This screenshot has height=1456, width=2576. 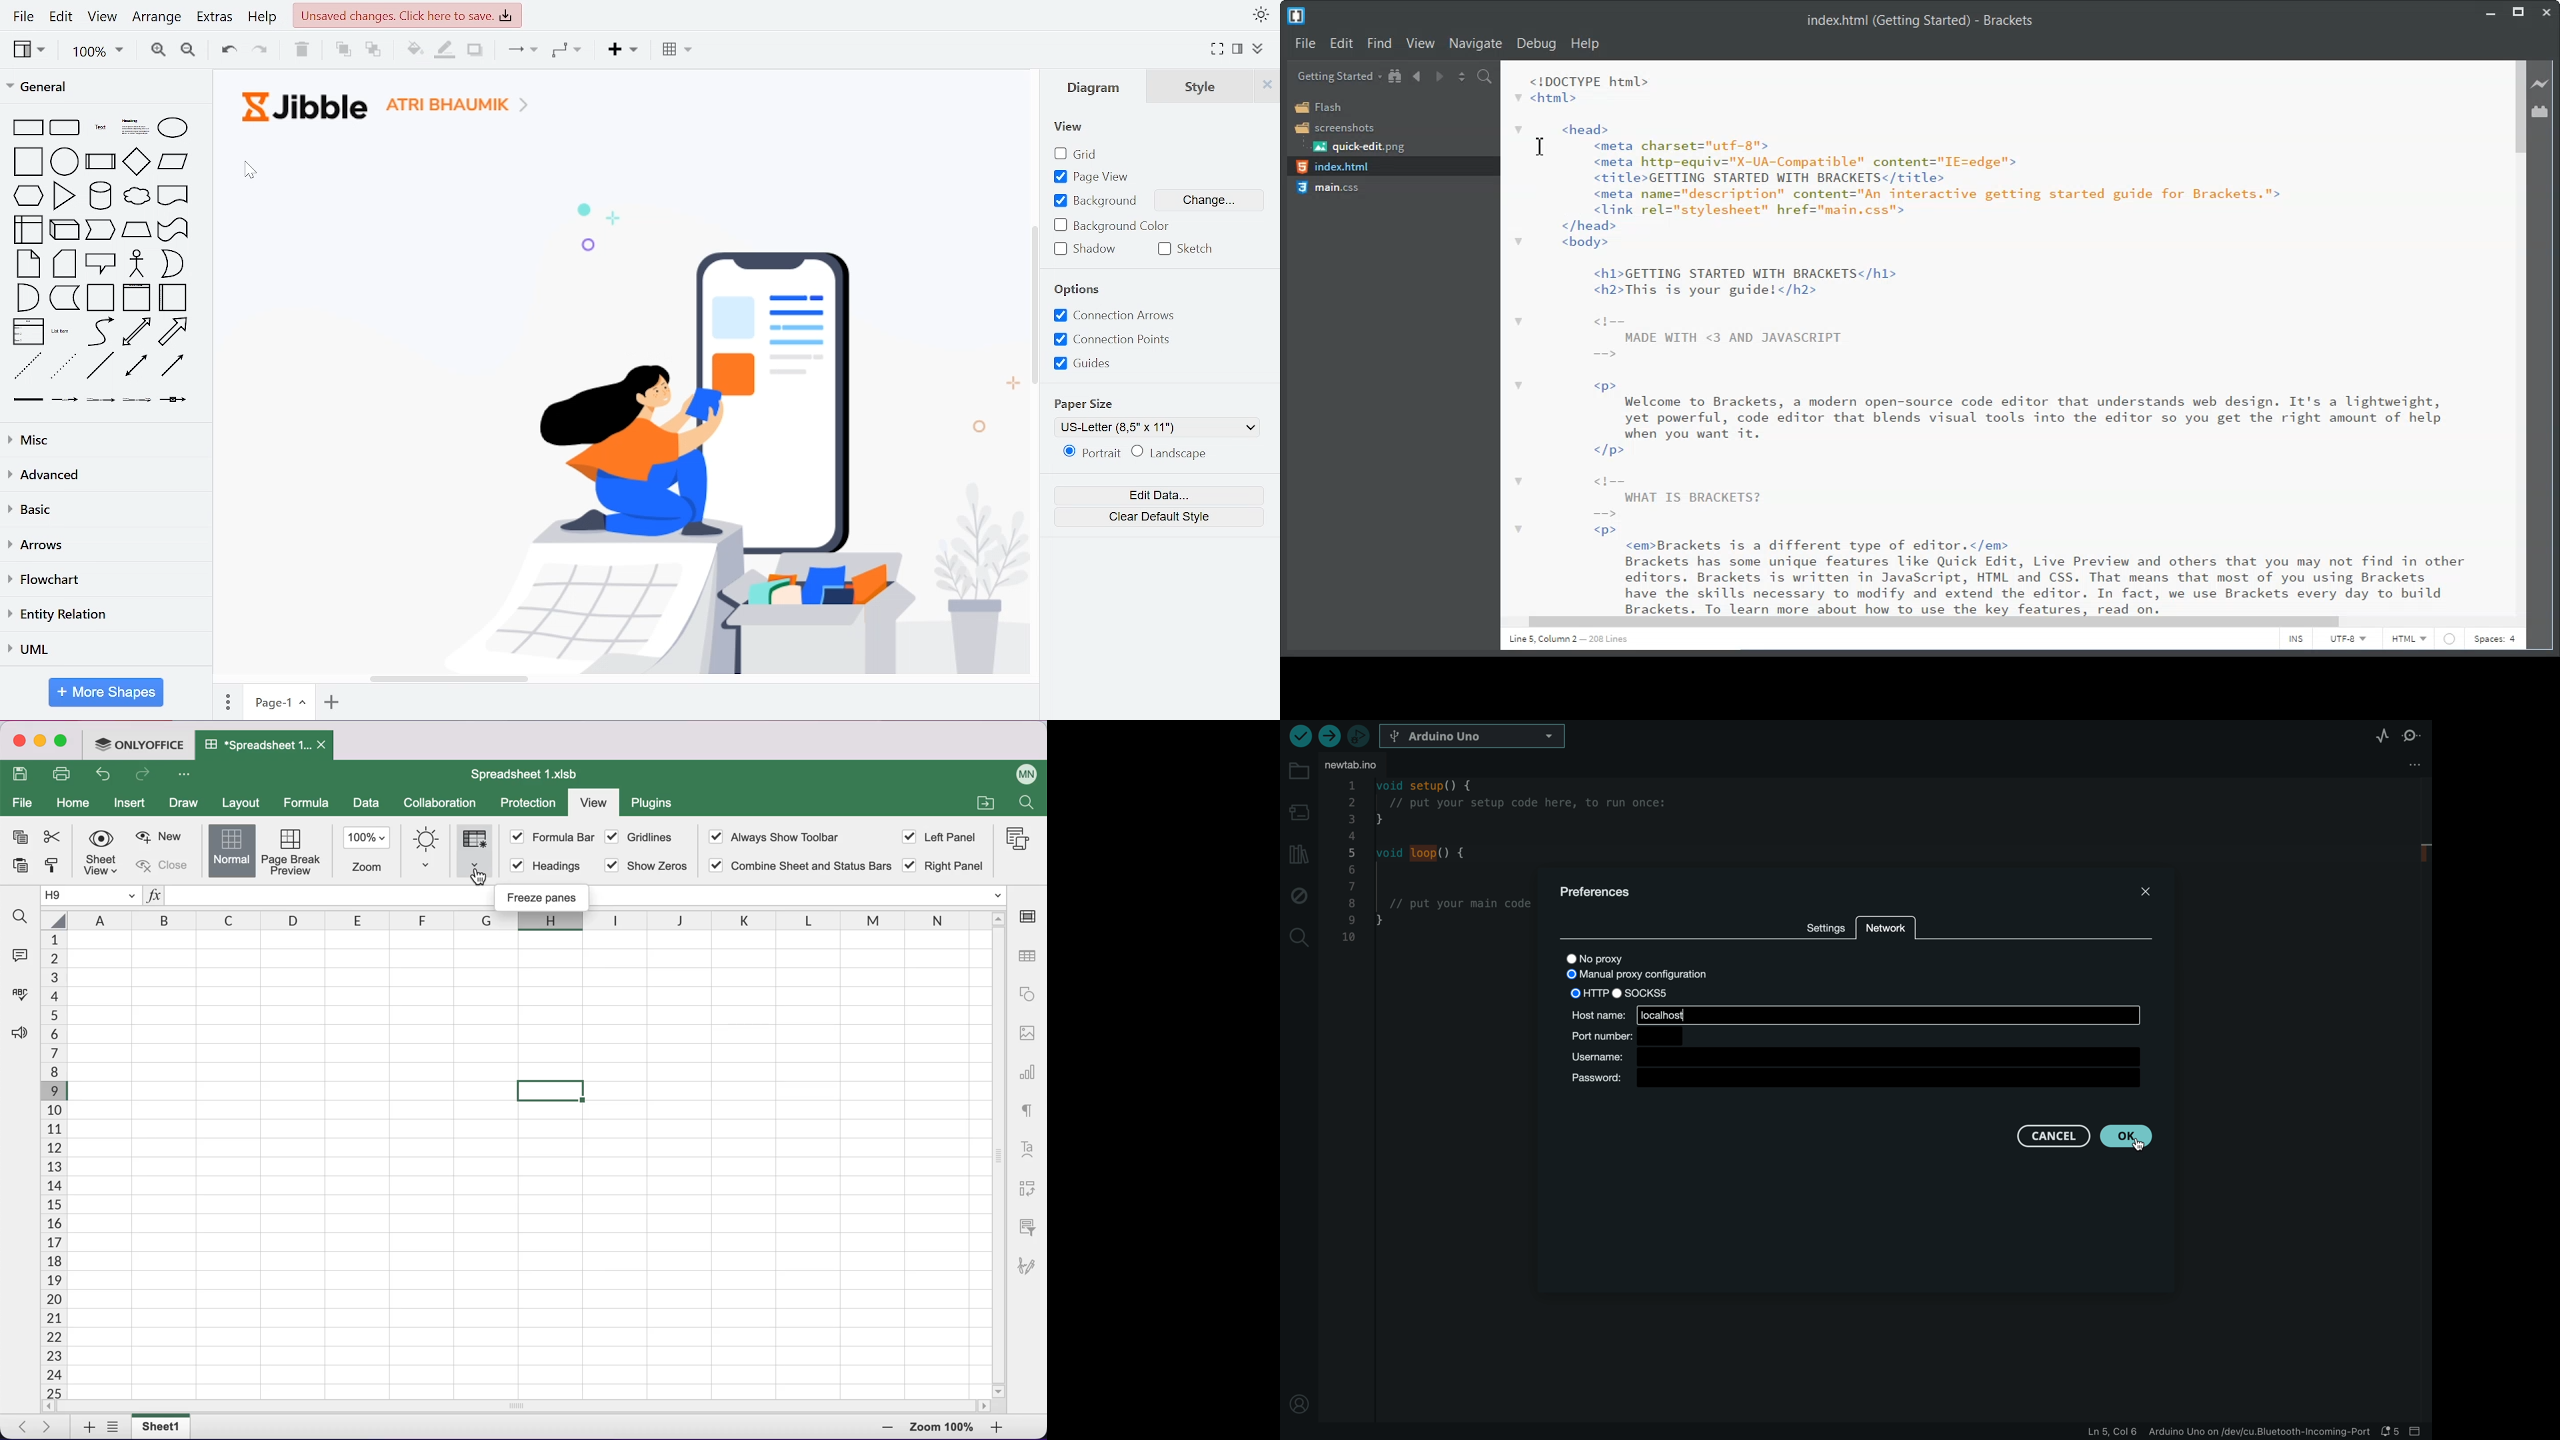 I want to click on to back, so click(x=374, y=51).